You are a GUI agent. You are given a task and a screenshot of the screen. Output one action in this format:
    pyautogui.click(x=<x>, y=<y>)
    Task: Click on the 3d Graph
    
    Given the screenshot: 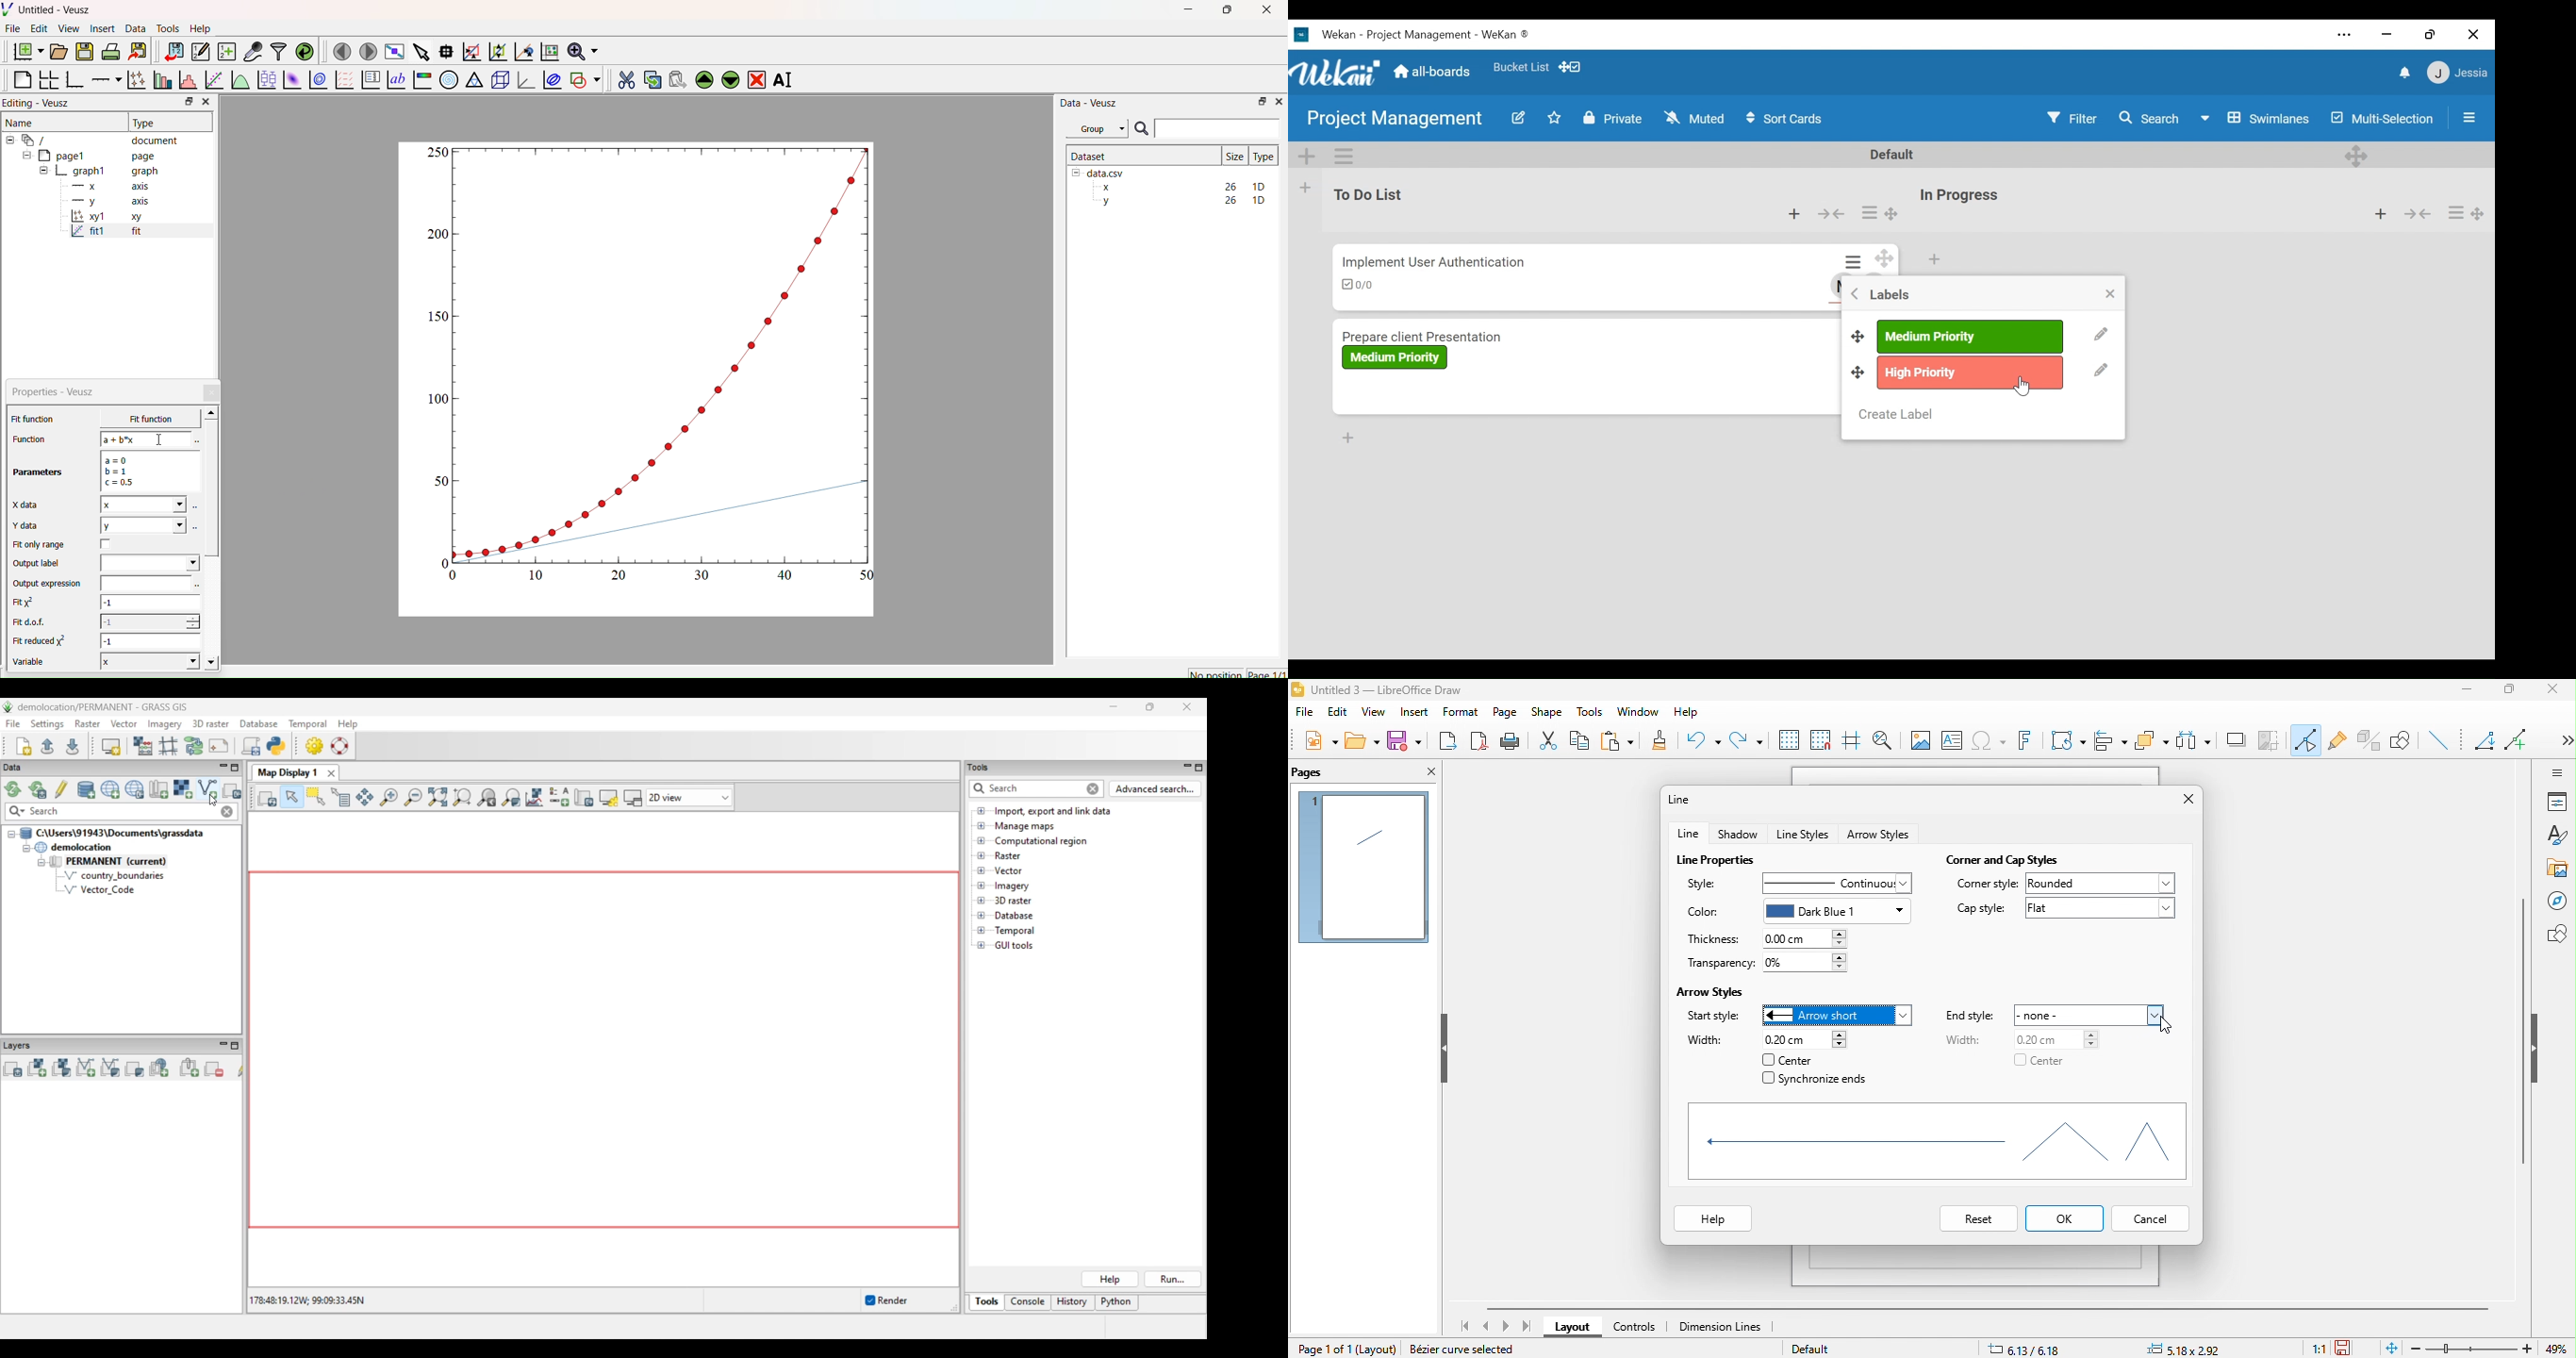 What is the action you would take?
    pyautogui.click(x=523, y=79)
    